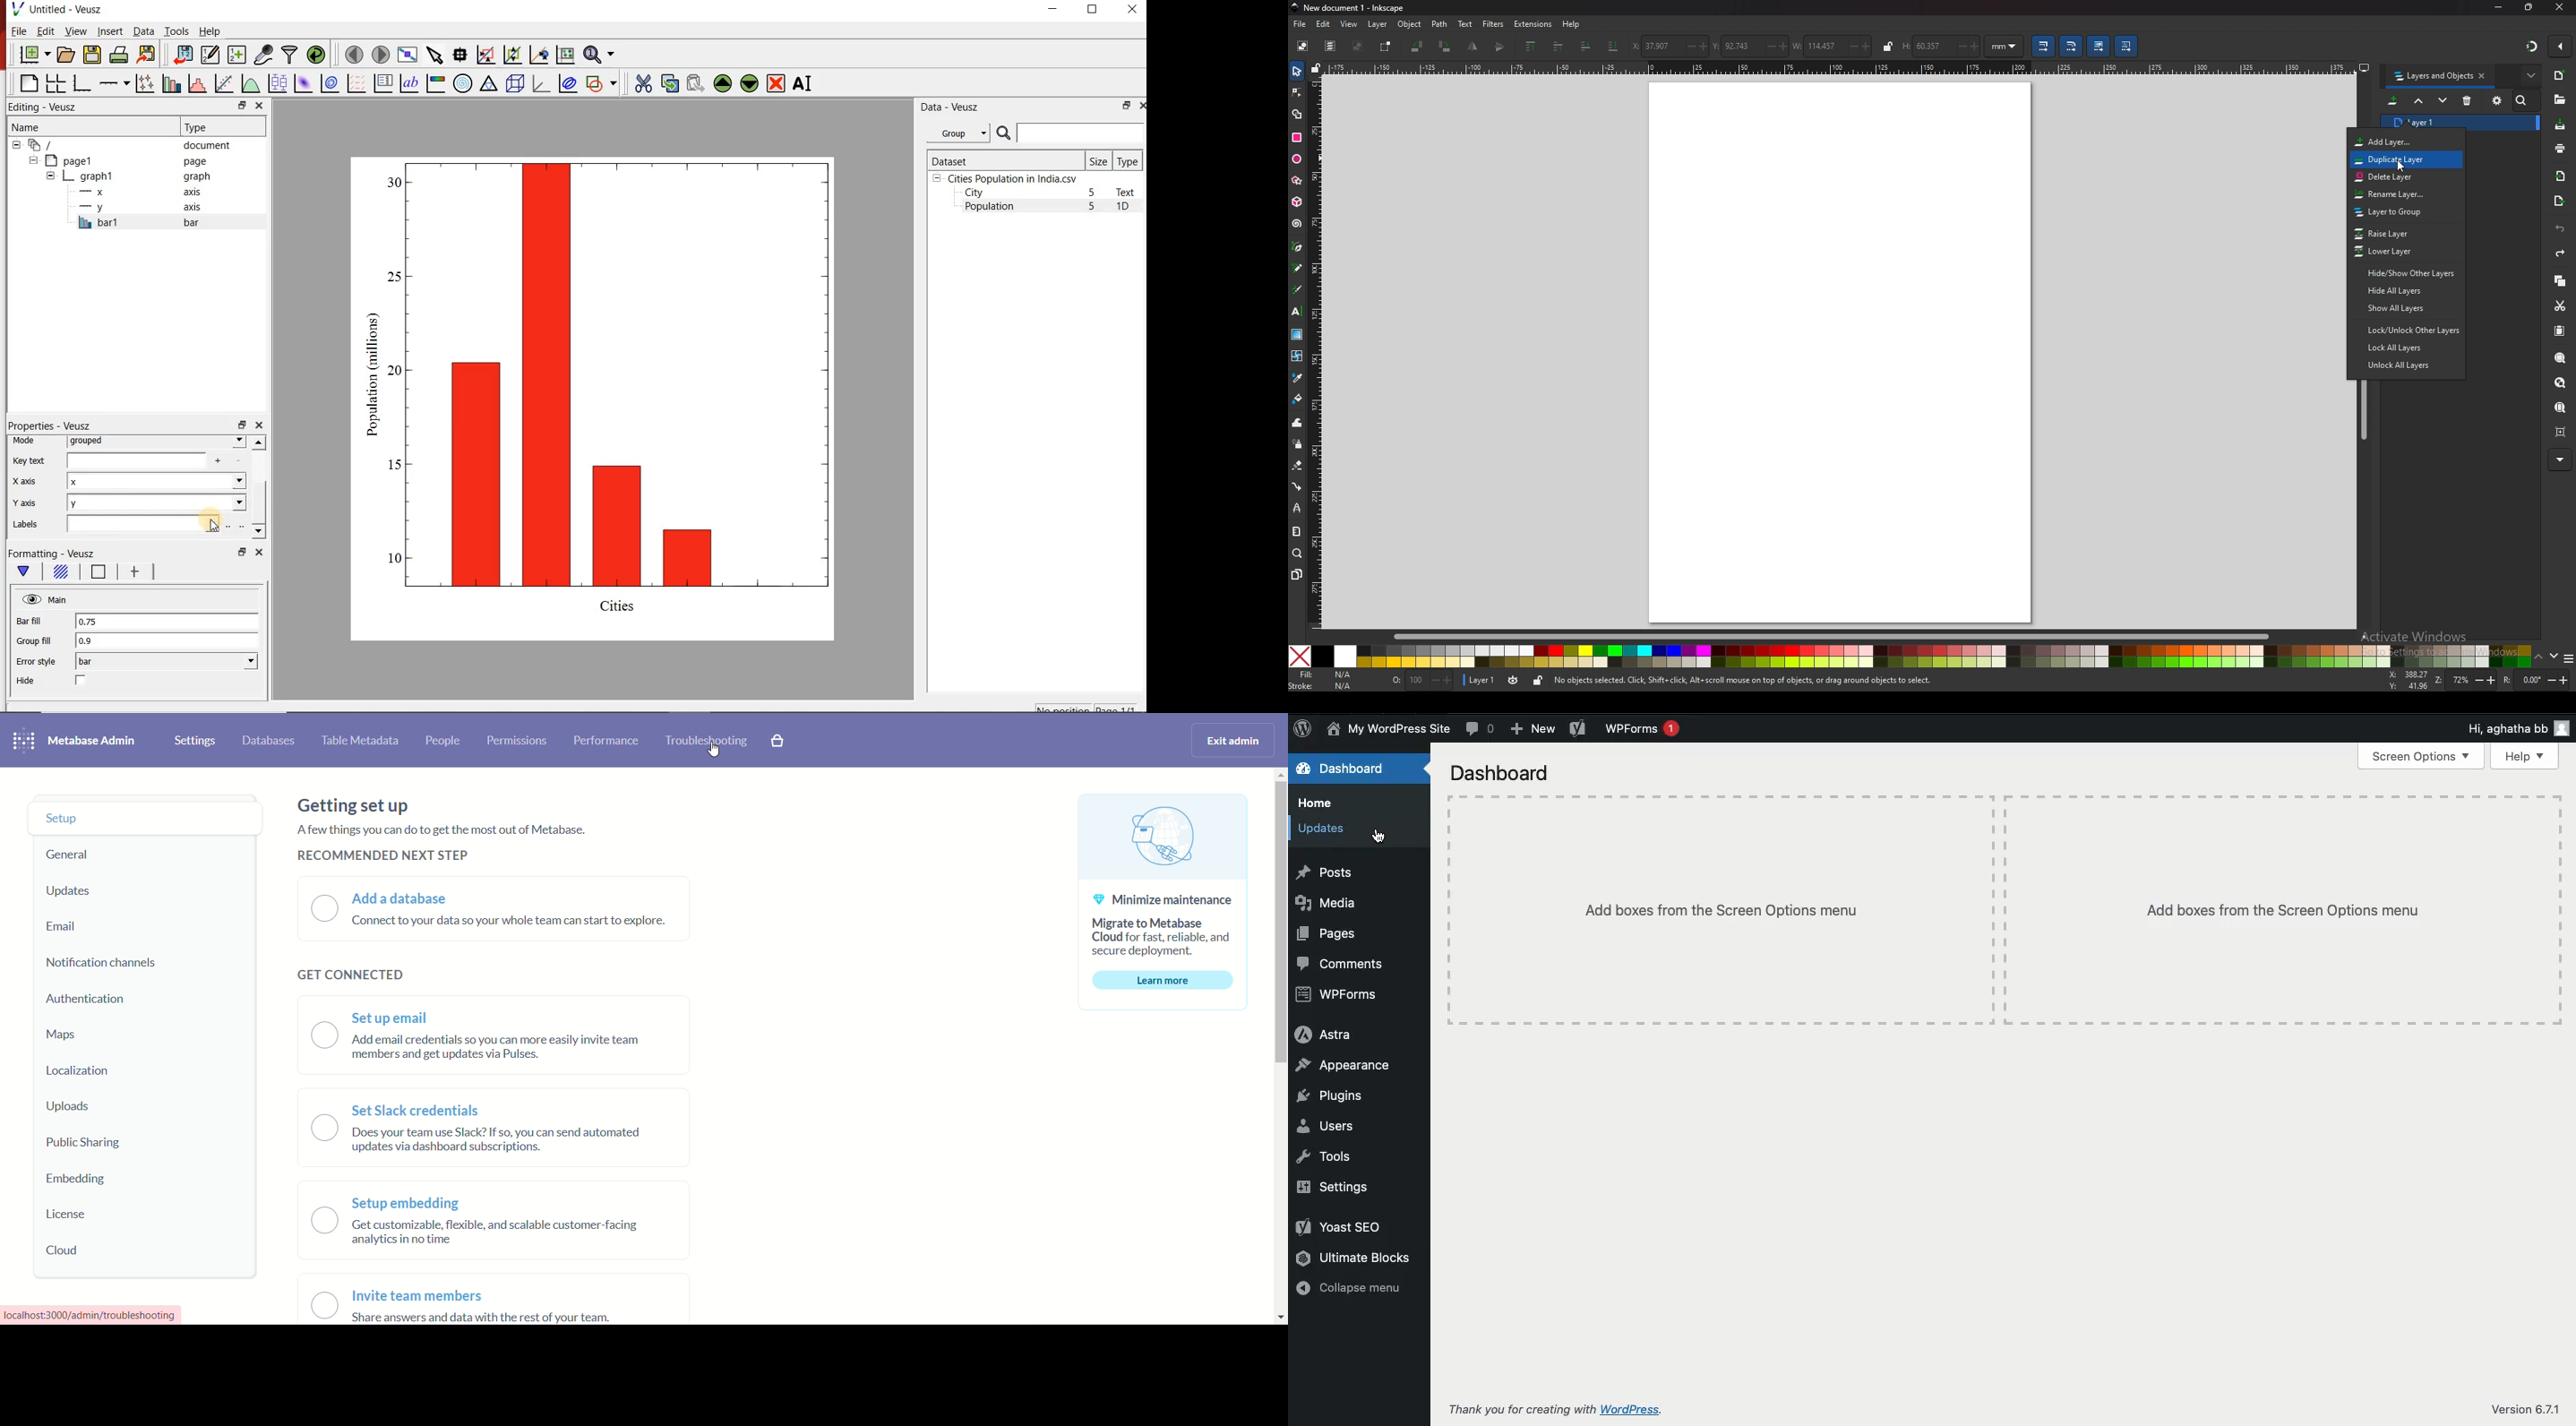  I want to click on Main formatting, so click(26, 572).